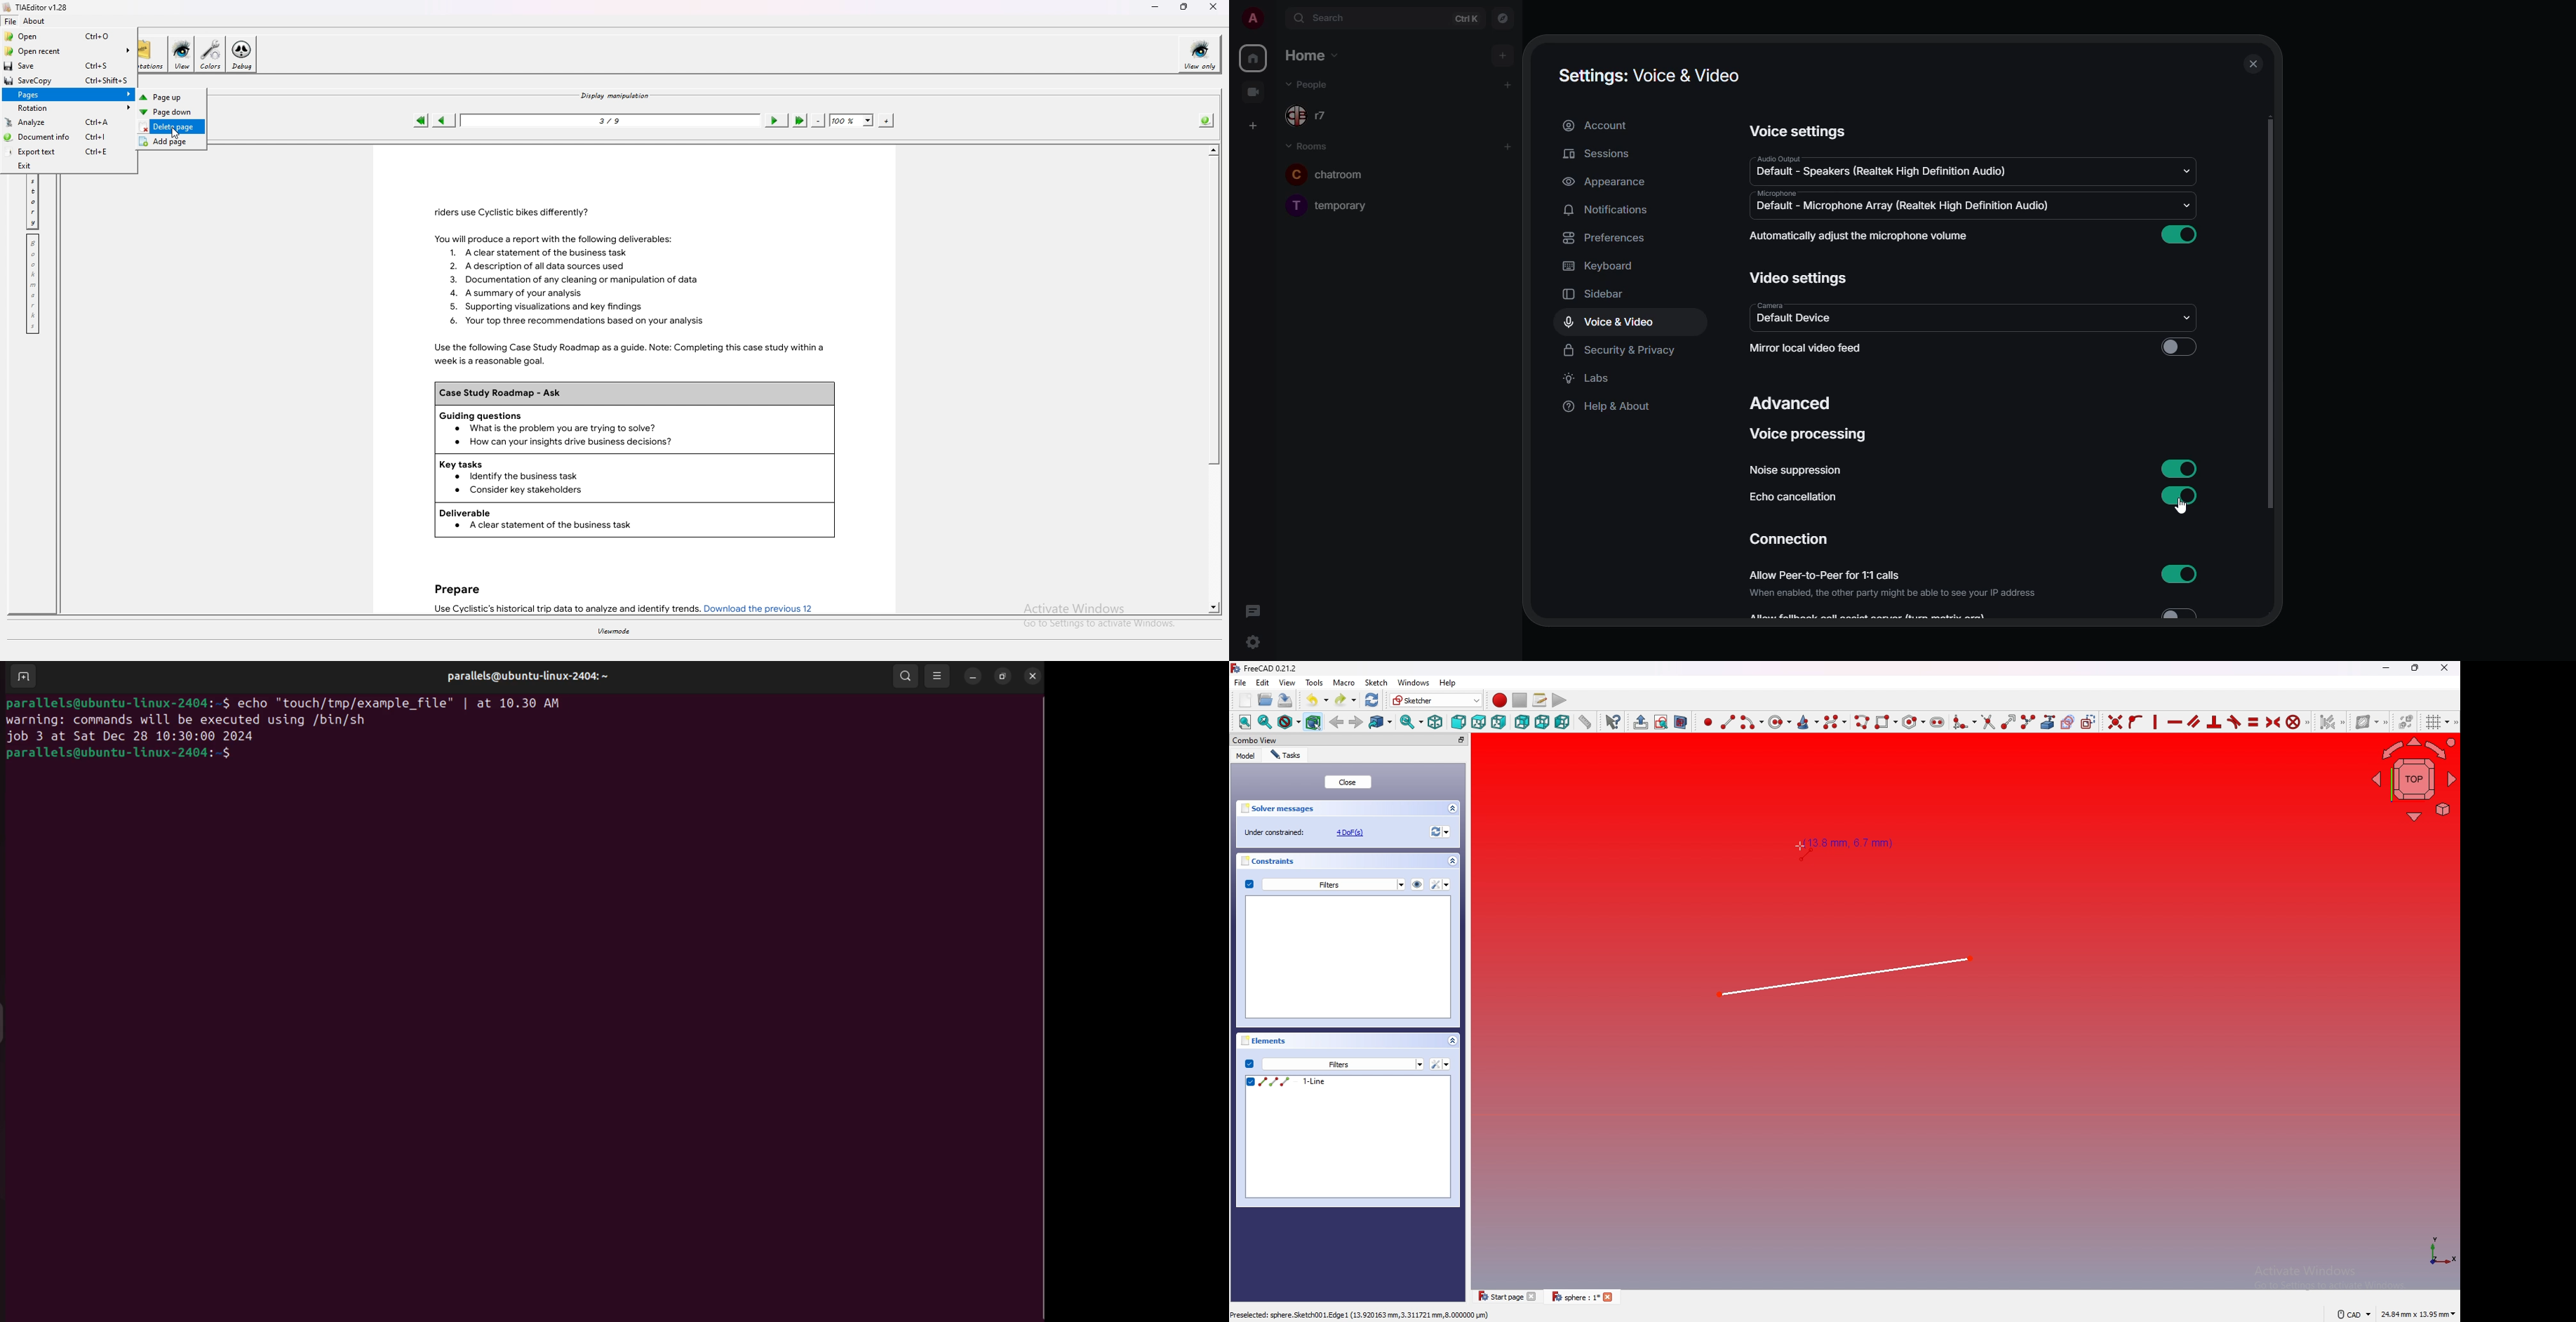  Describe the element at coordinates (1871, 616) in the screenshot. I see `Allow...` at that location.